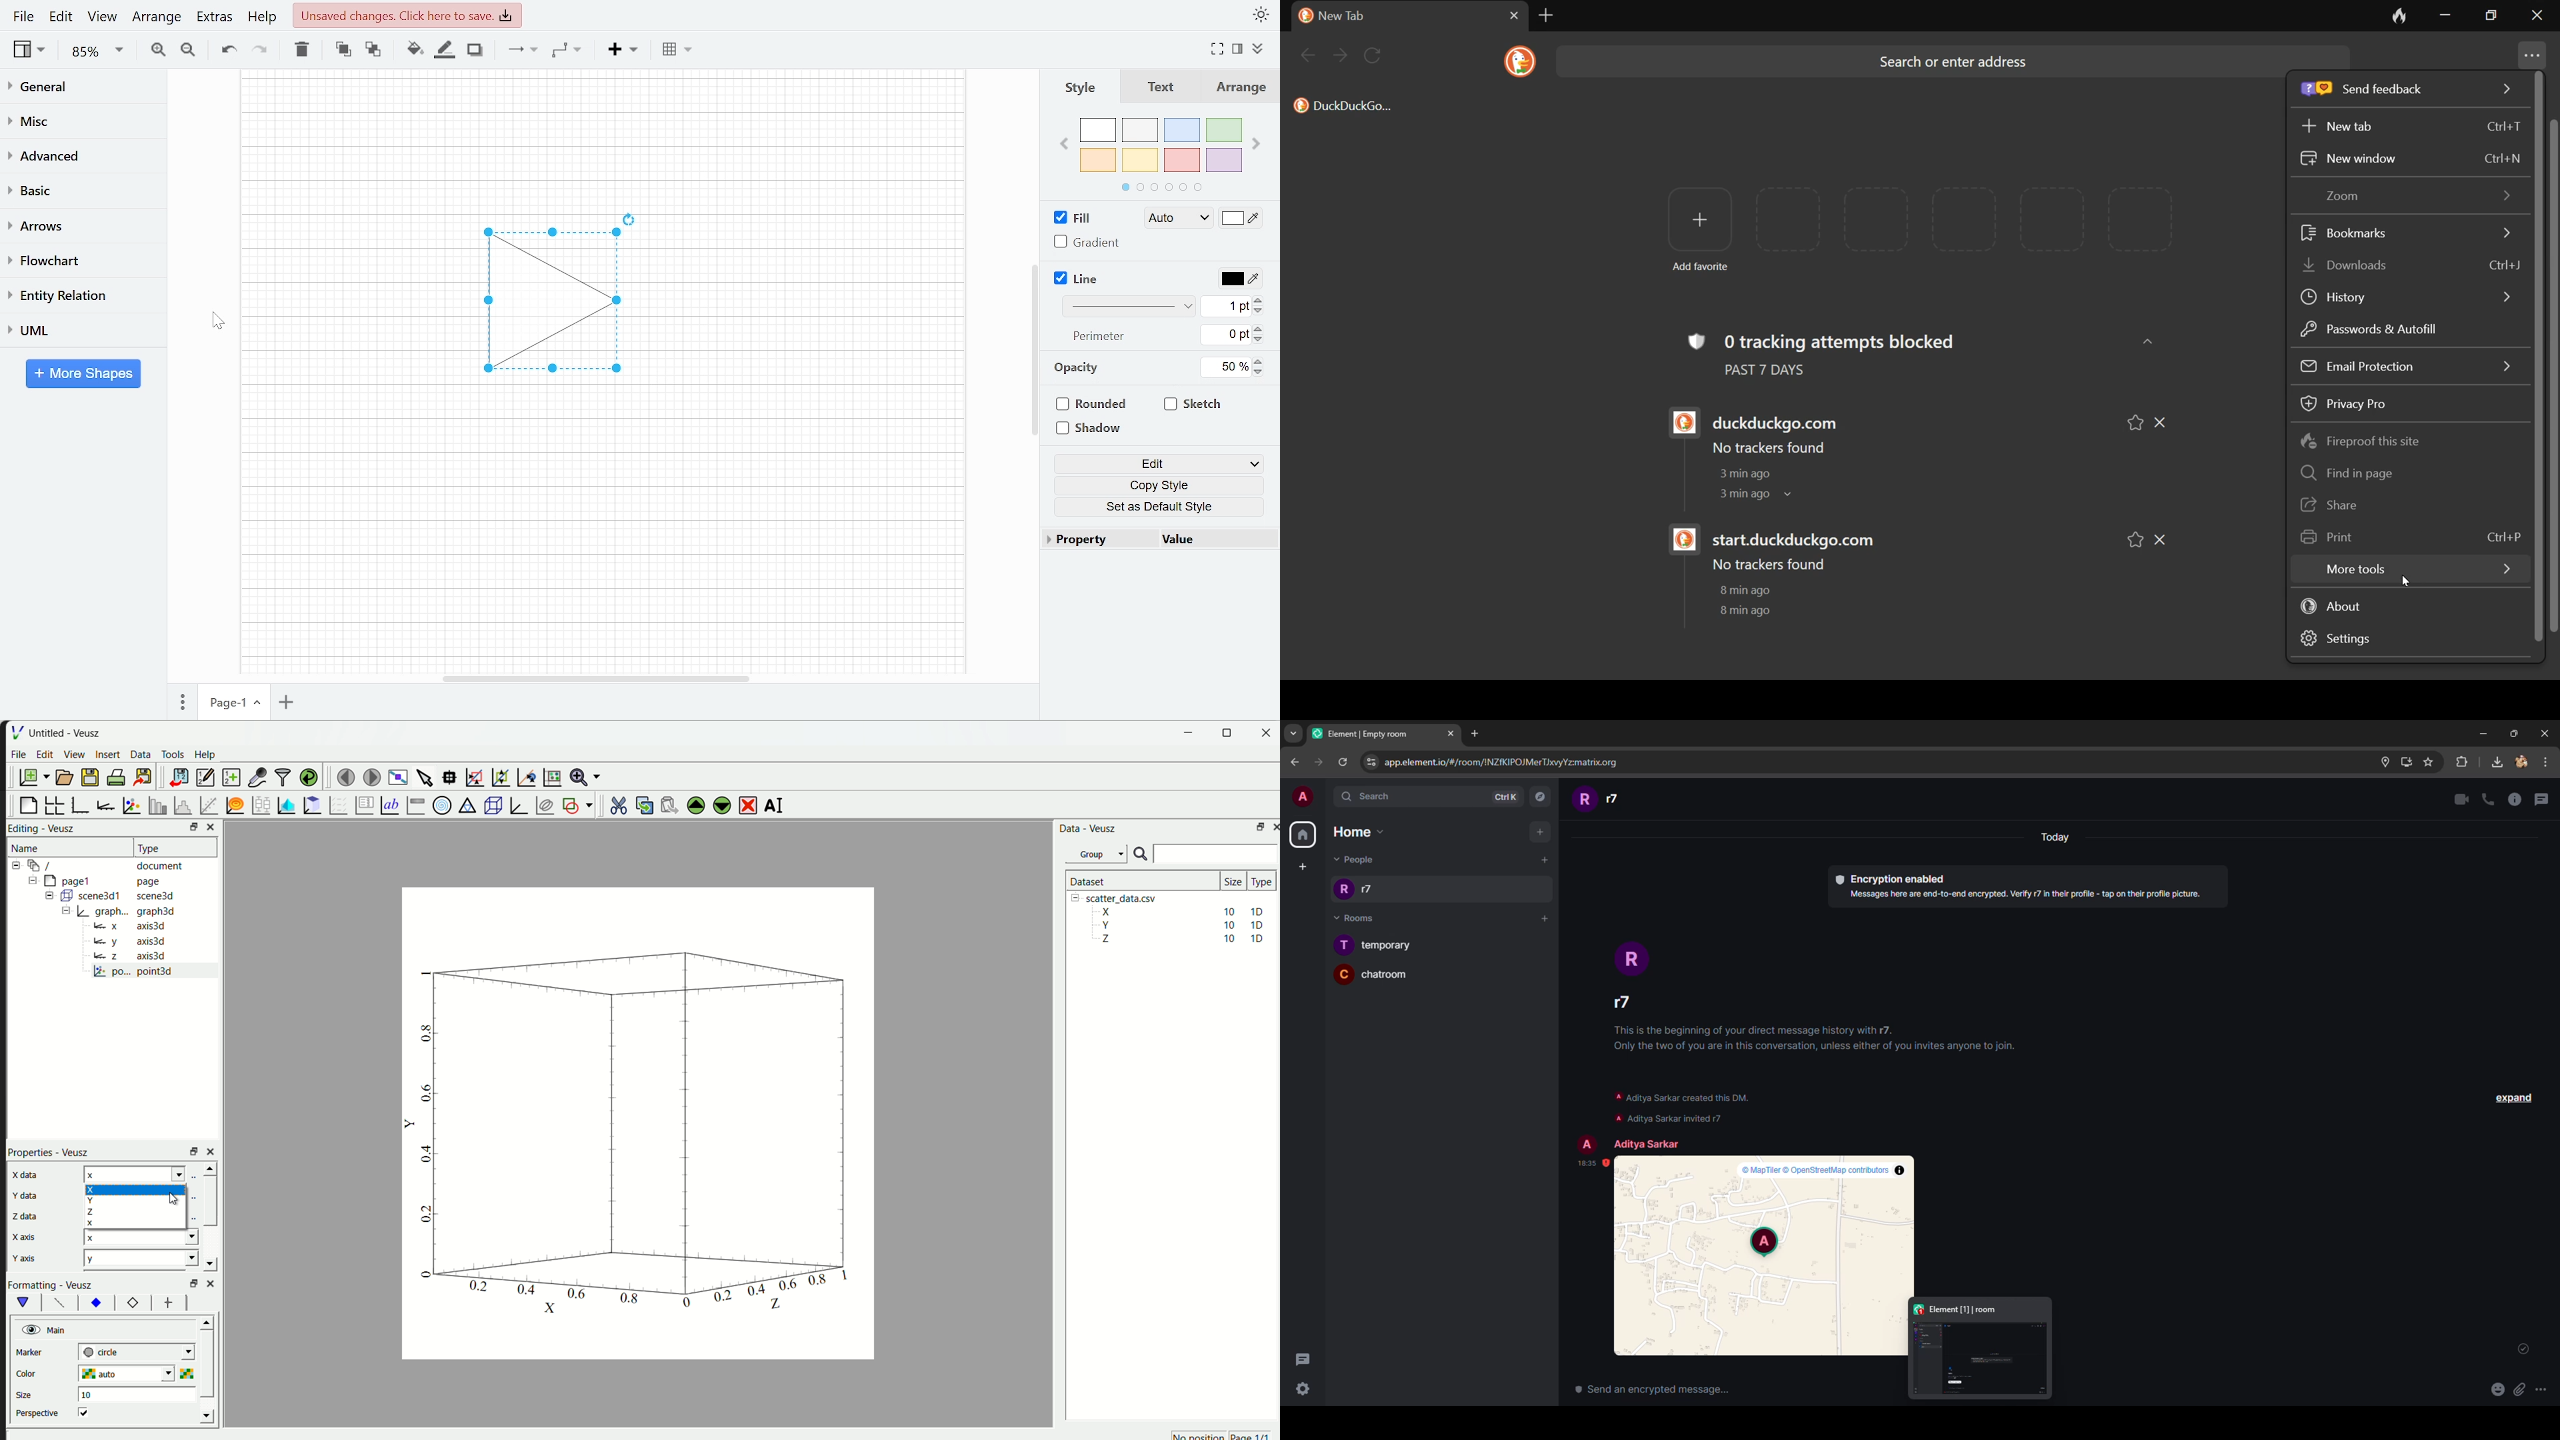  What do you see at coordinates (23, 1255) in the screenshot?
I see `y axis` at bounding box center [23, 1255].